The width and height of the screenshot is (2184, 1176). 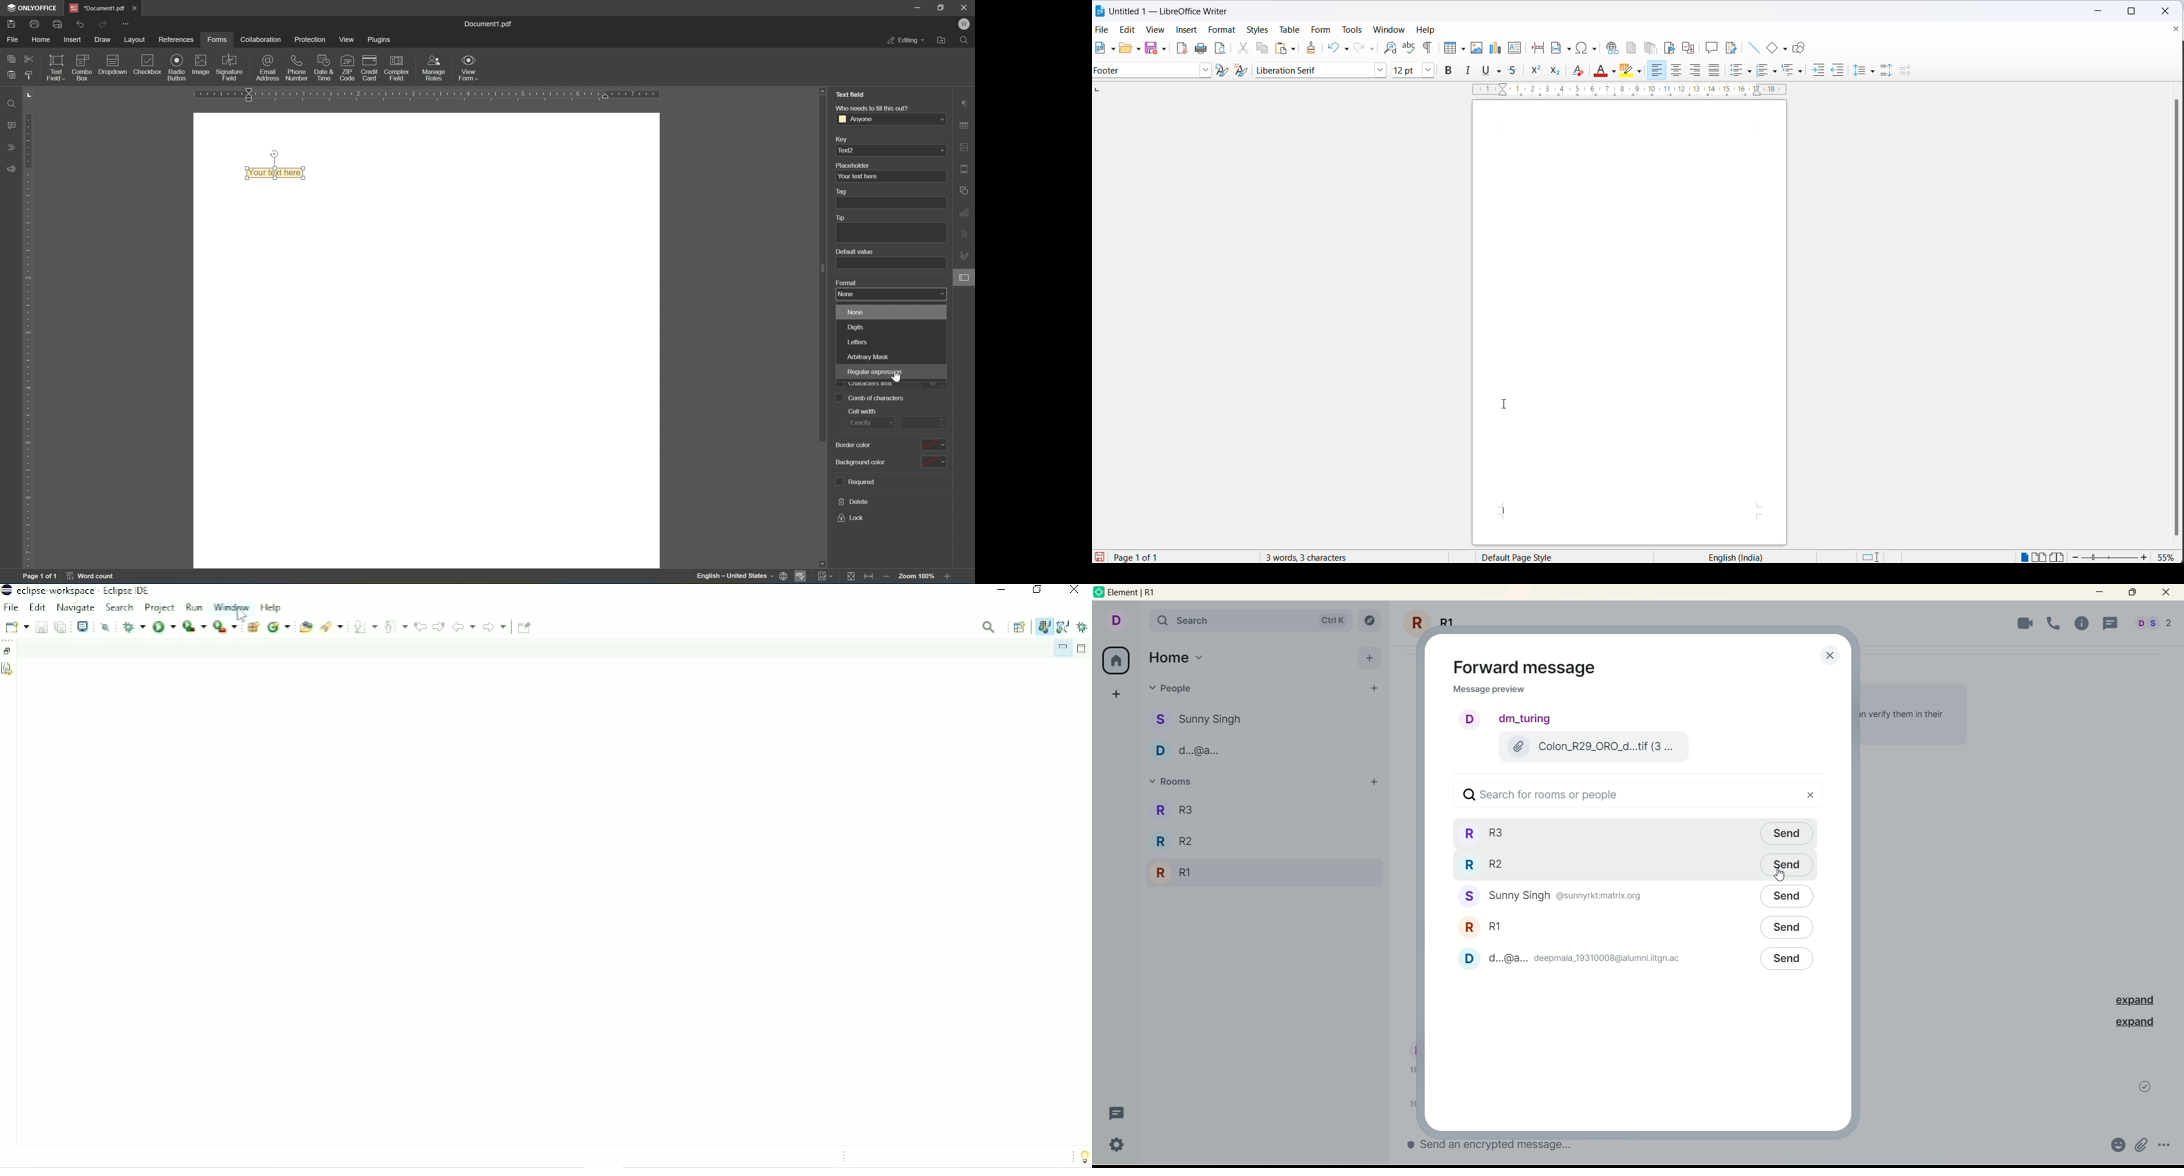 I want to click on Text Field, so click(x=852, y=95).